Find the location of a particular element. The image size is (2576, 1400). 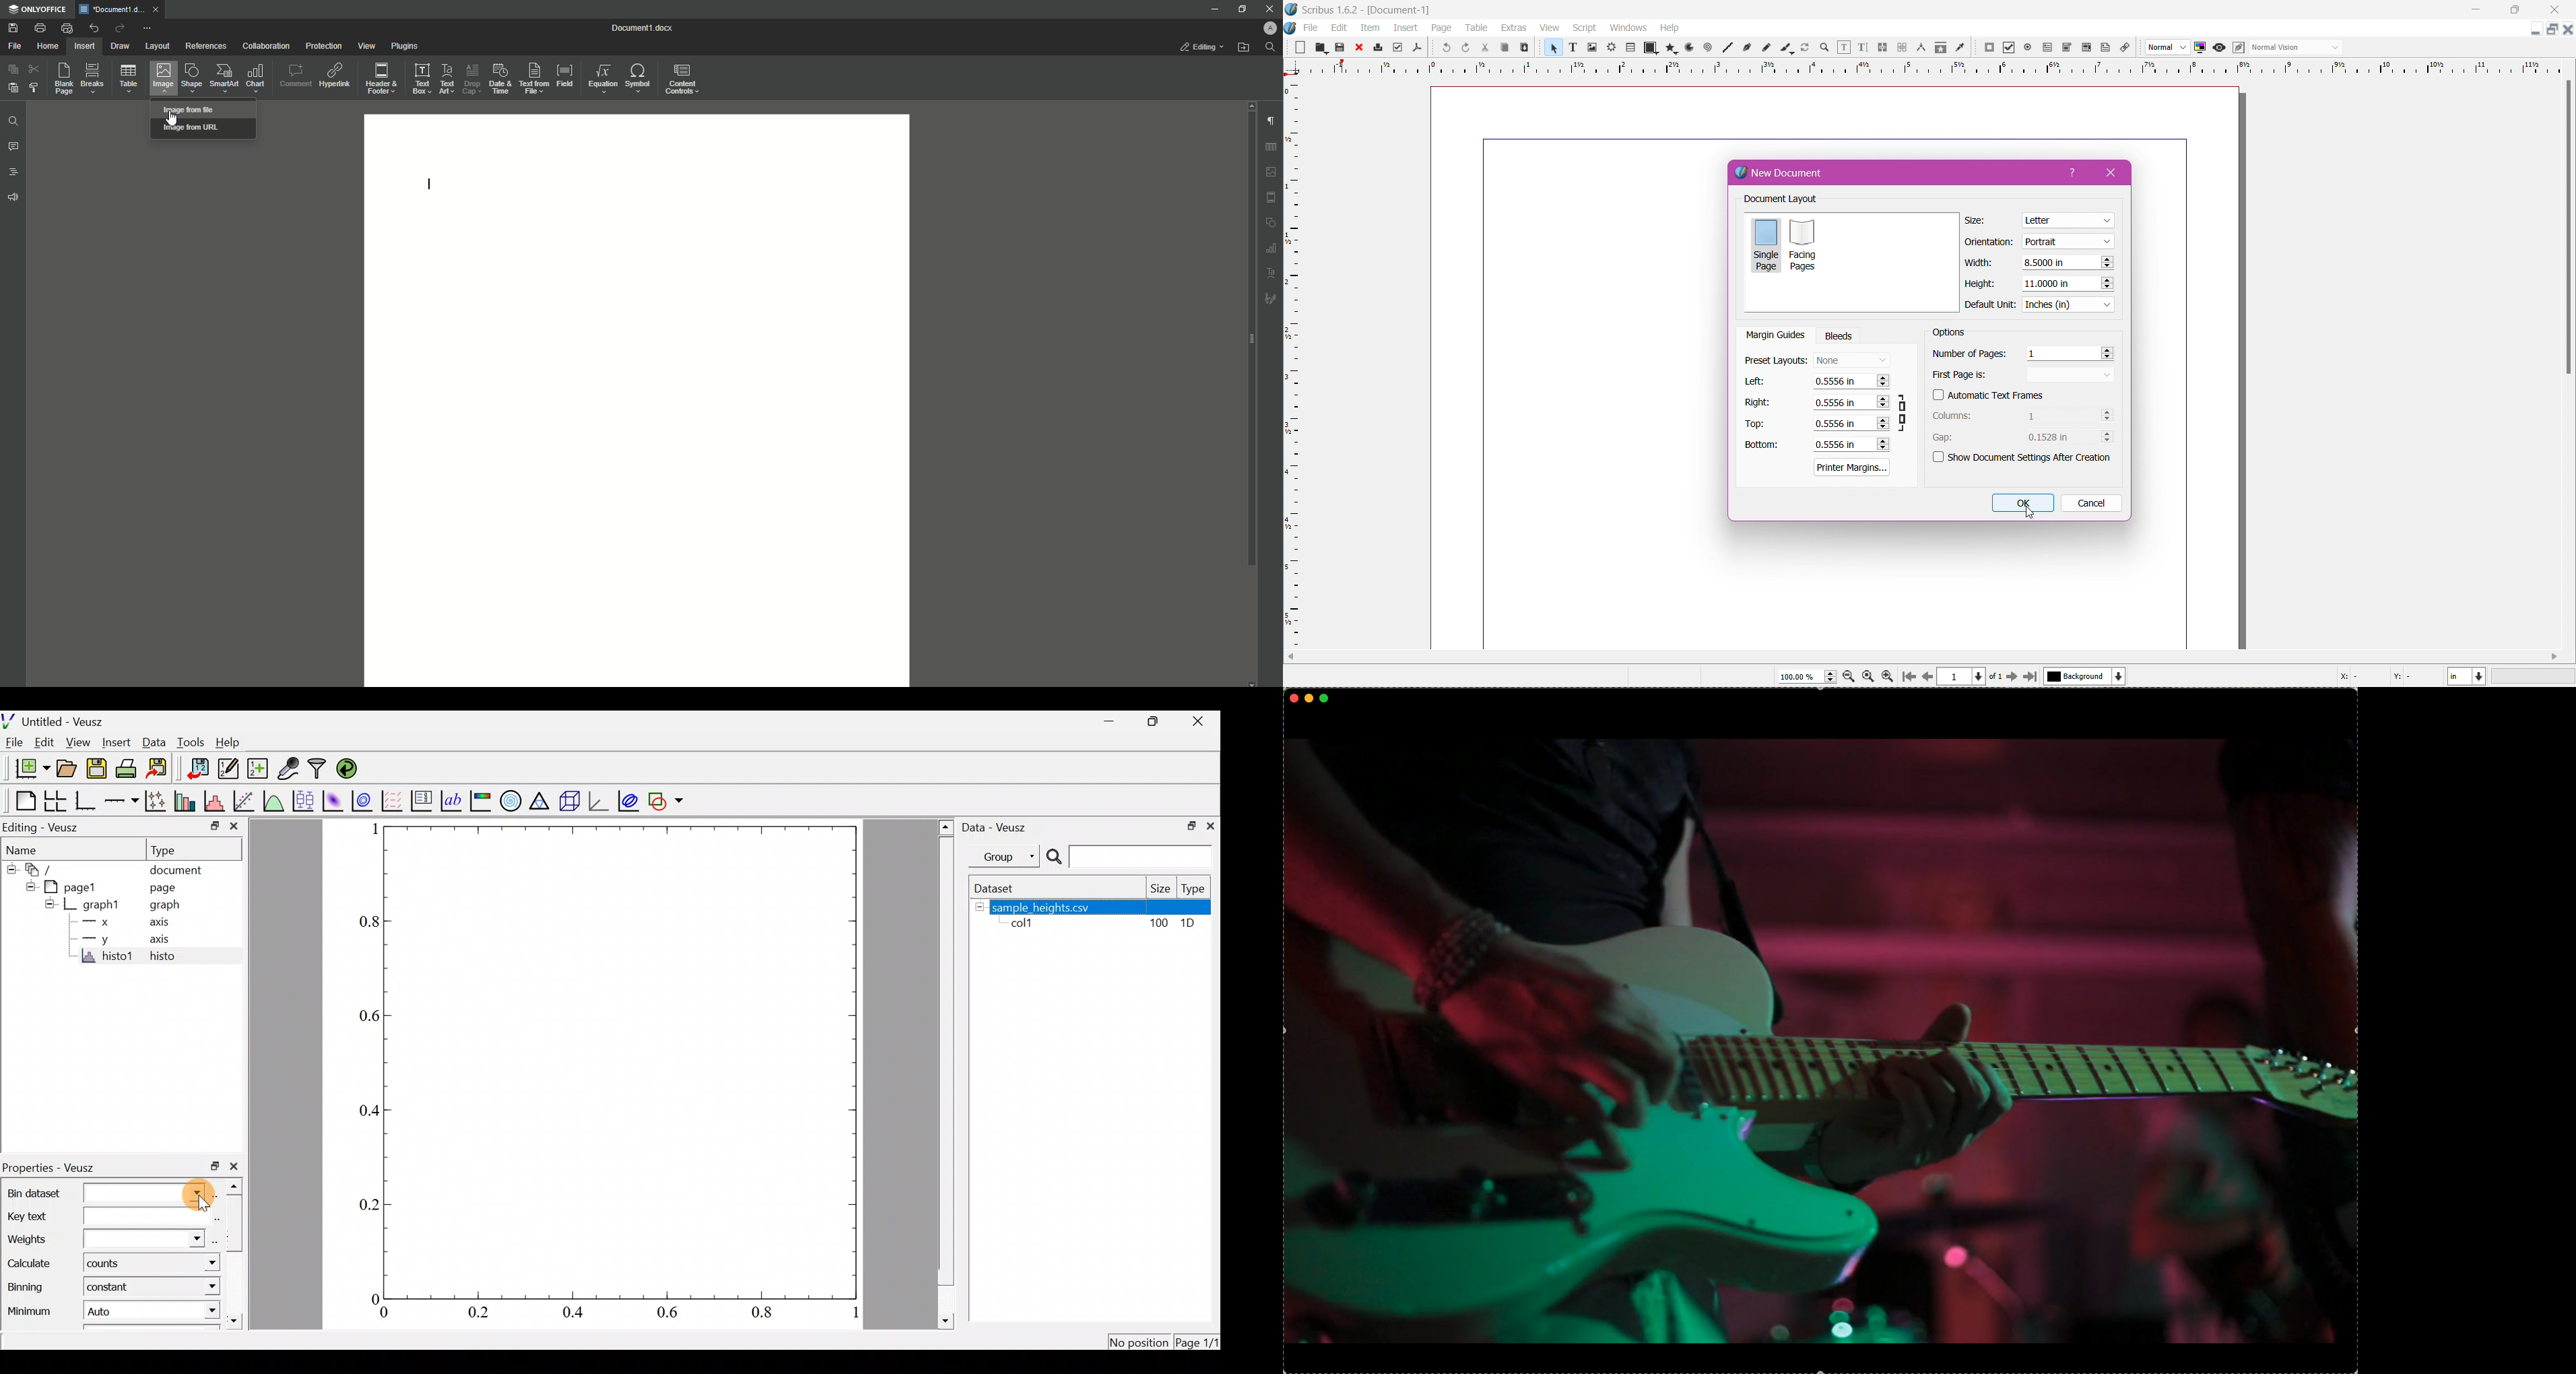

close is located at coordinates (1294, 698).